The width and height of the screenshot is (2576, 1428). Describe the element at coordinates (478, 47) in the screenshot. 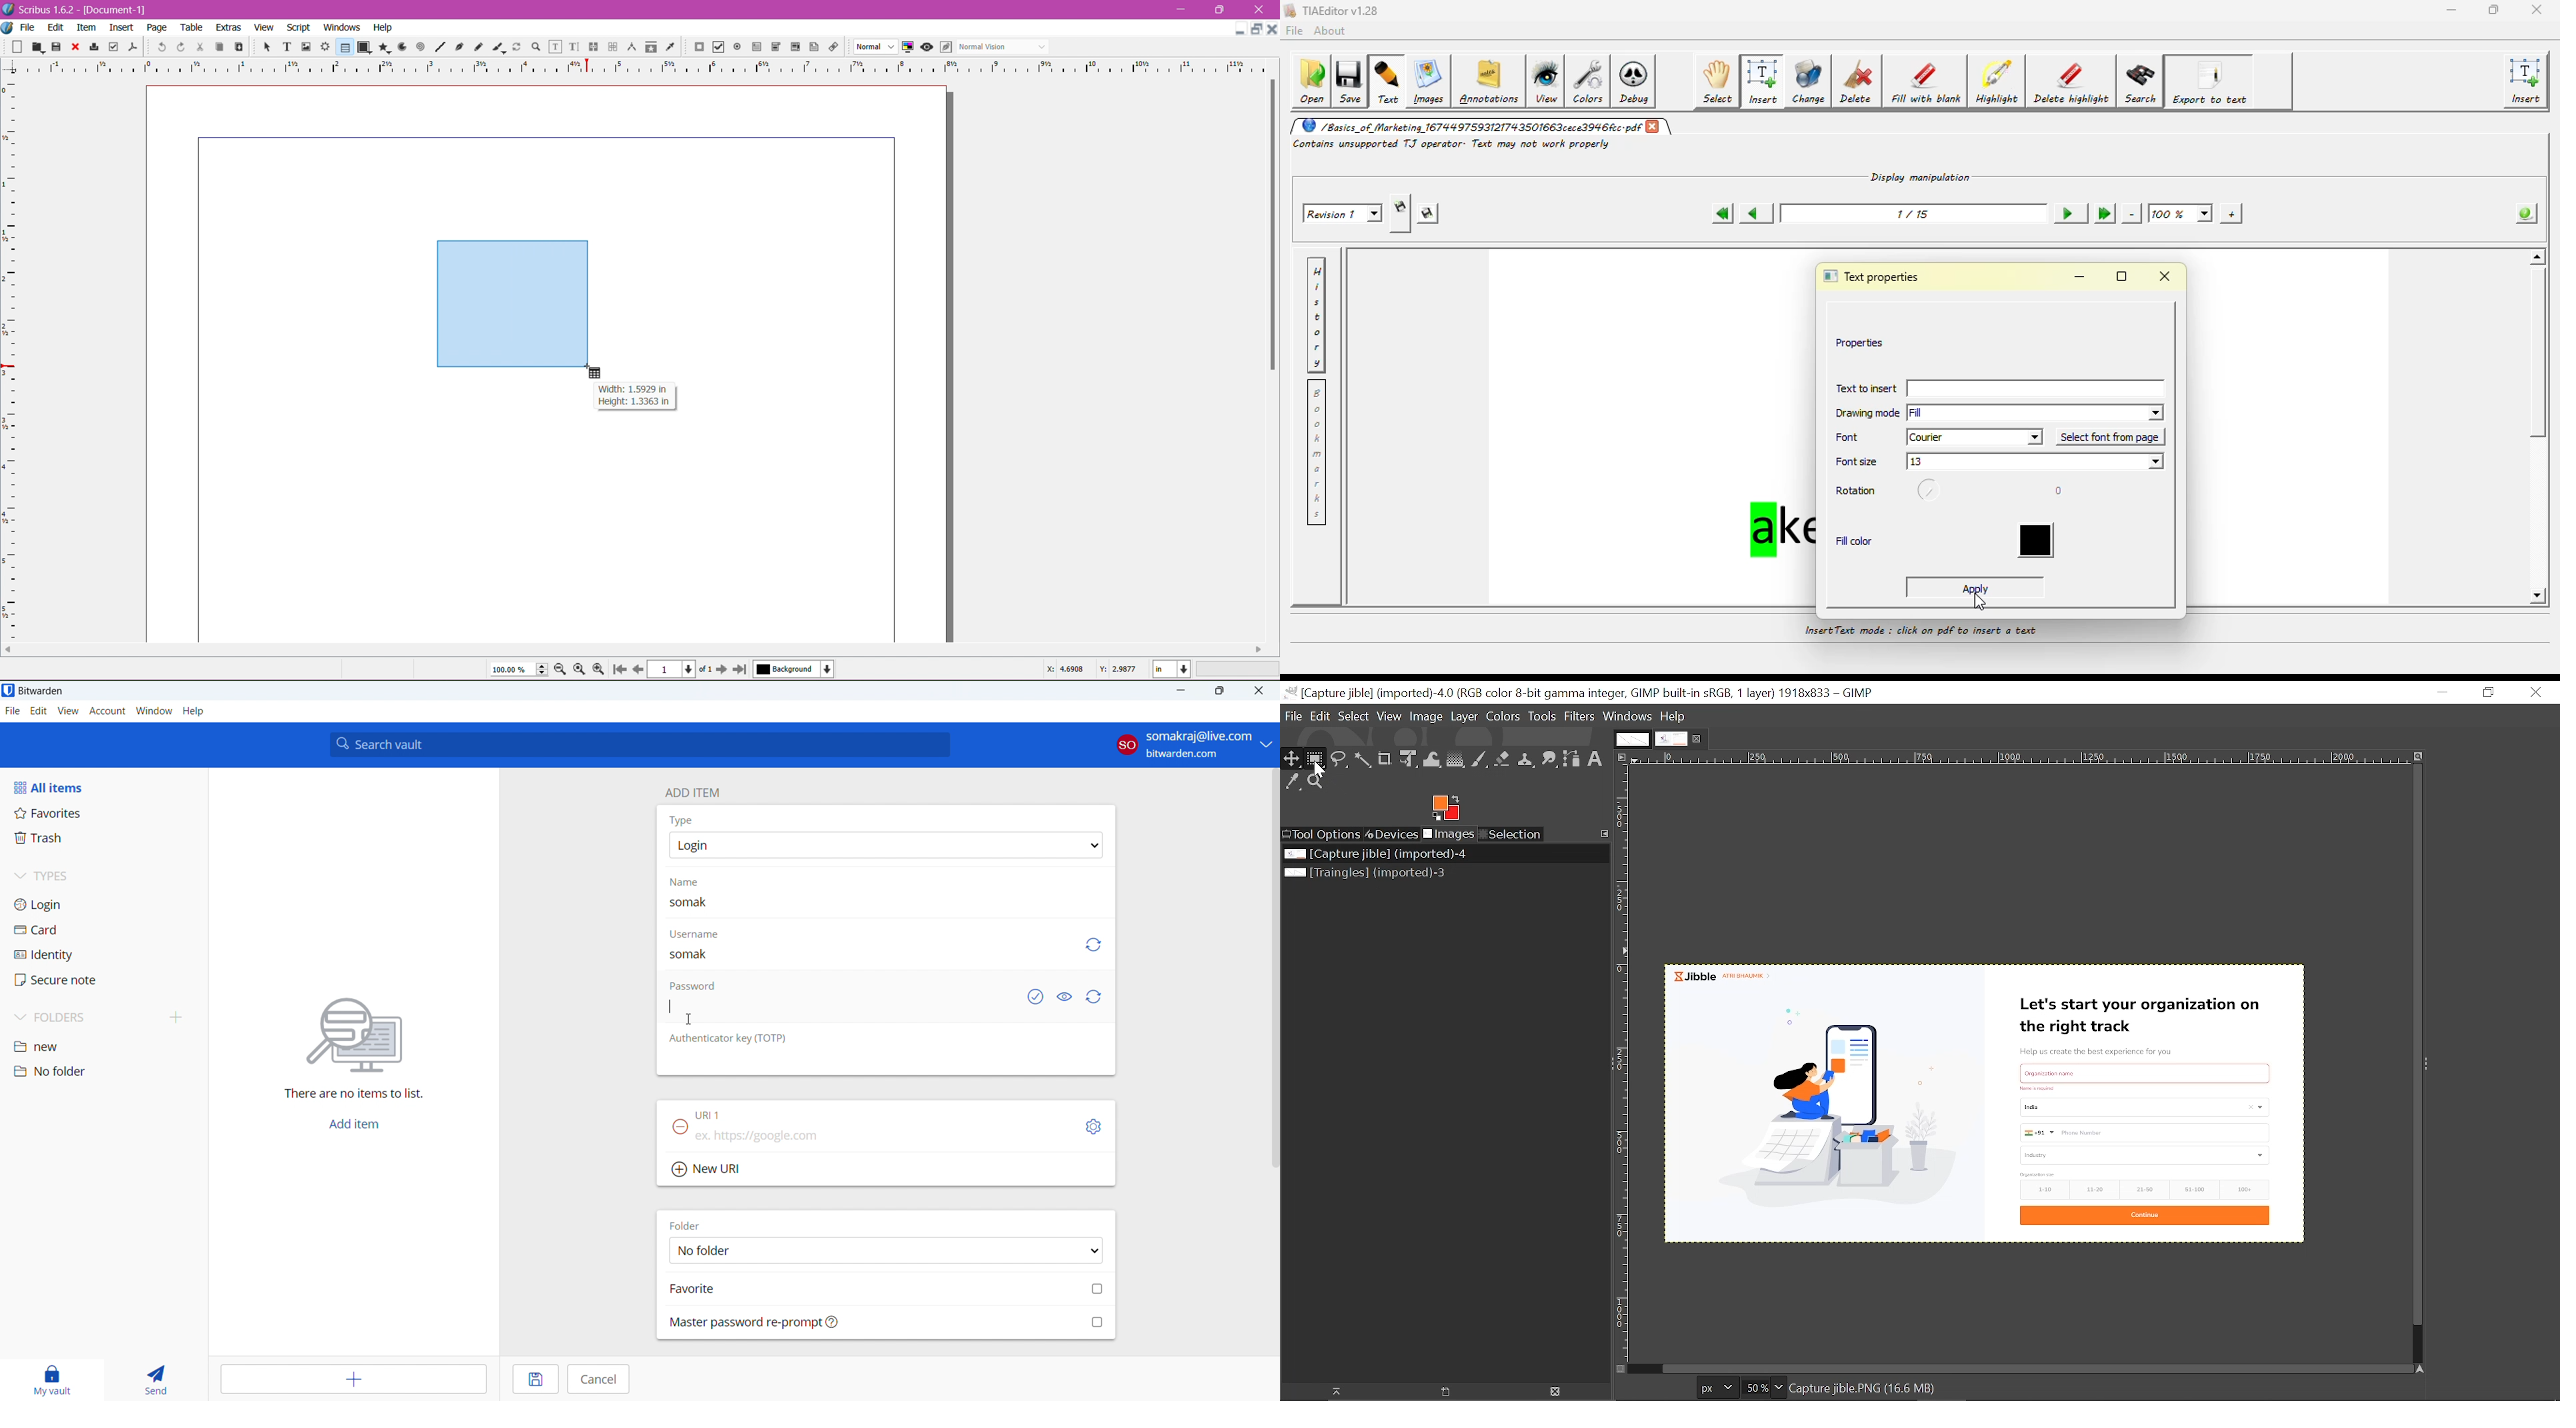

I see `Freehand Line` at that location.